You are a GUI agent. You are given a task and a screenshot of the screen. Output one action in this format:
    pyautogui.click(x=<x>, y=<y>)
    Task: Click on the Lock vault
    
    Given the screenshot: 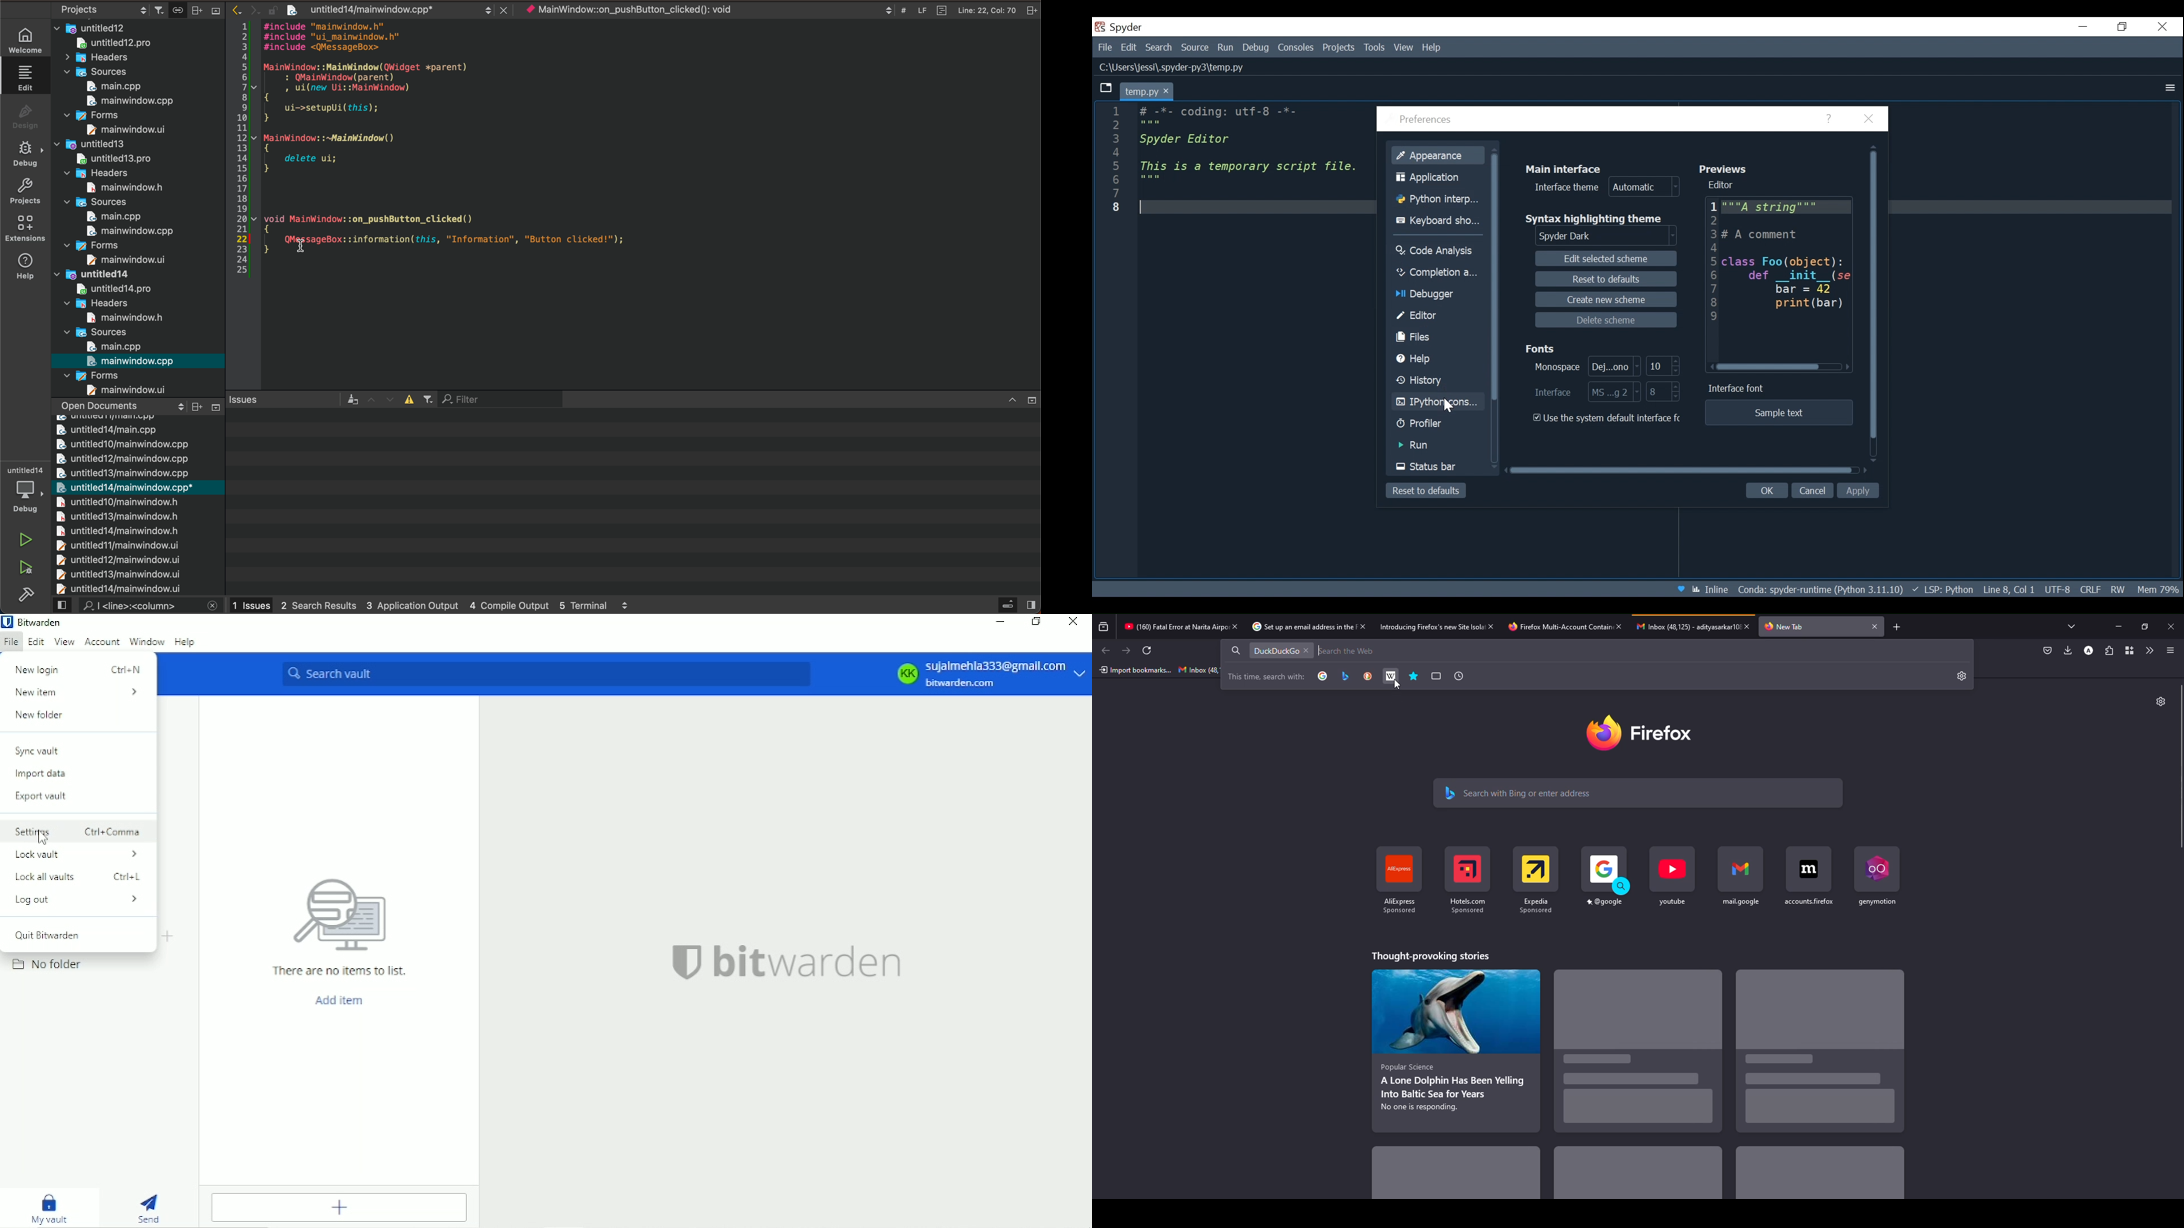 What is the action you would take?
    pyautogui.click(x=79, y=855)
    